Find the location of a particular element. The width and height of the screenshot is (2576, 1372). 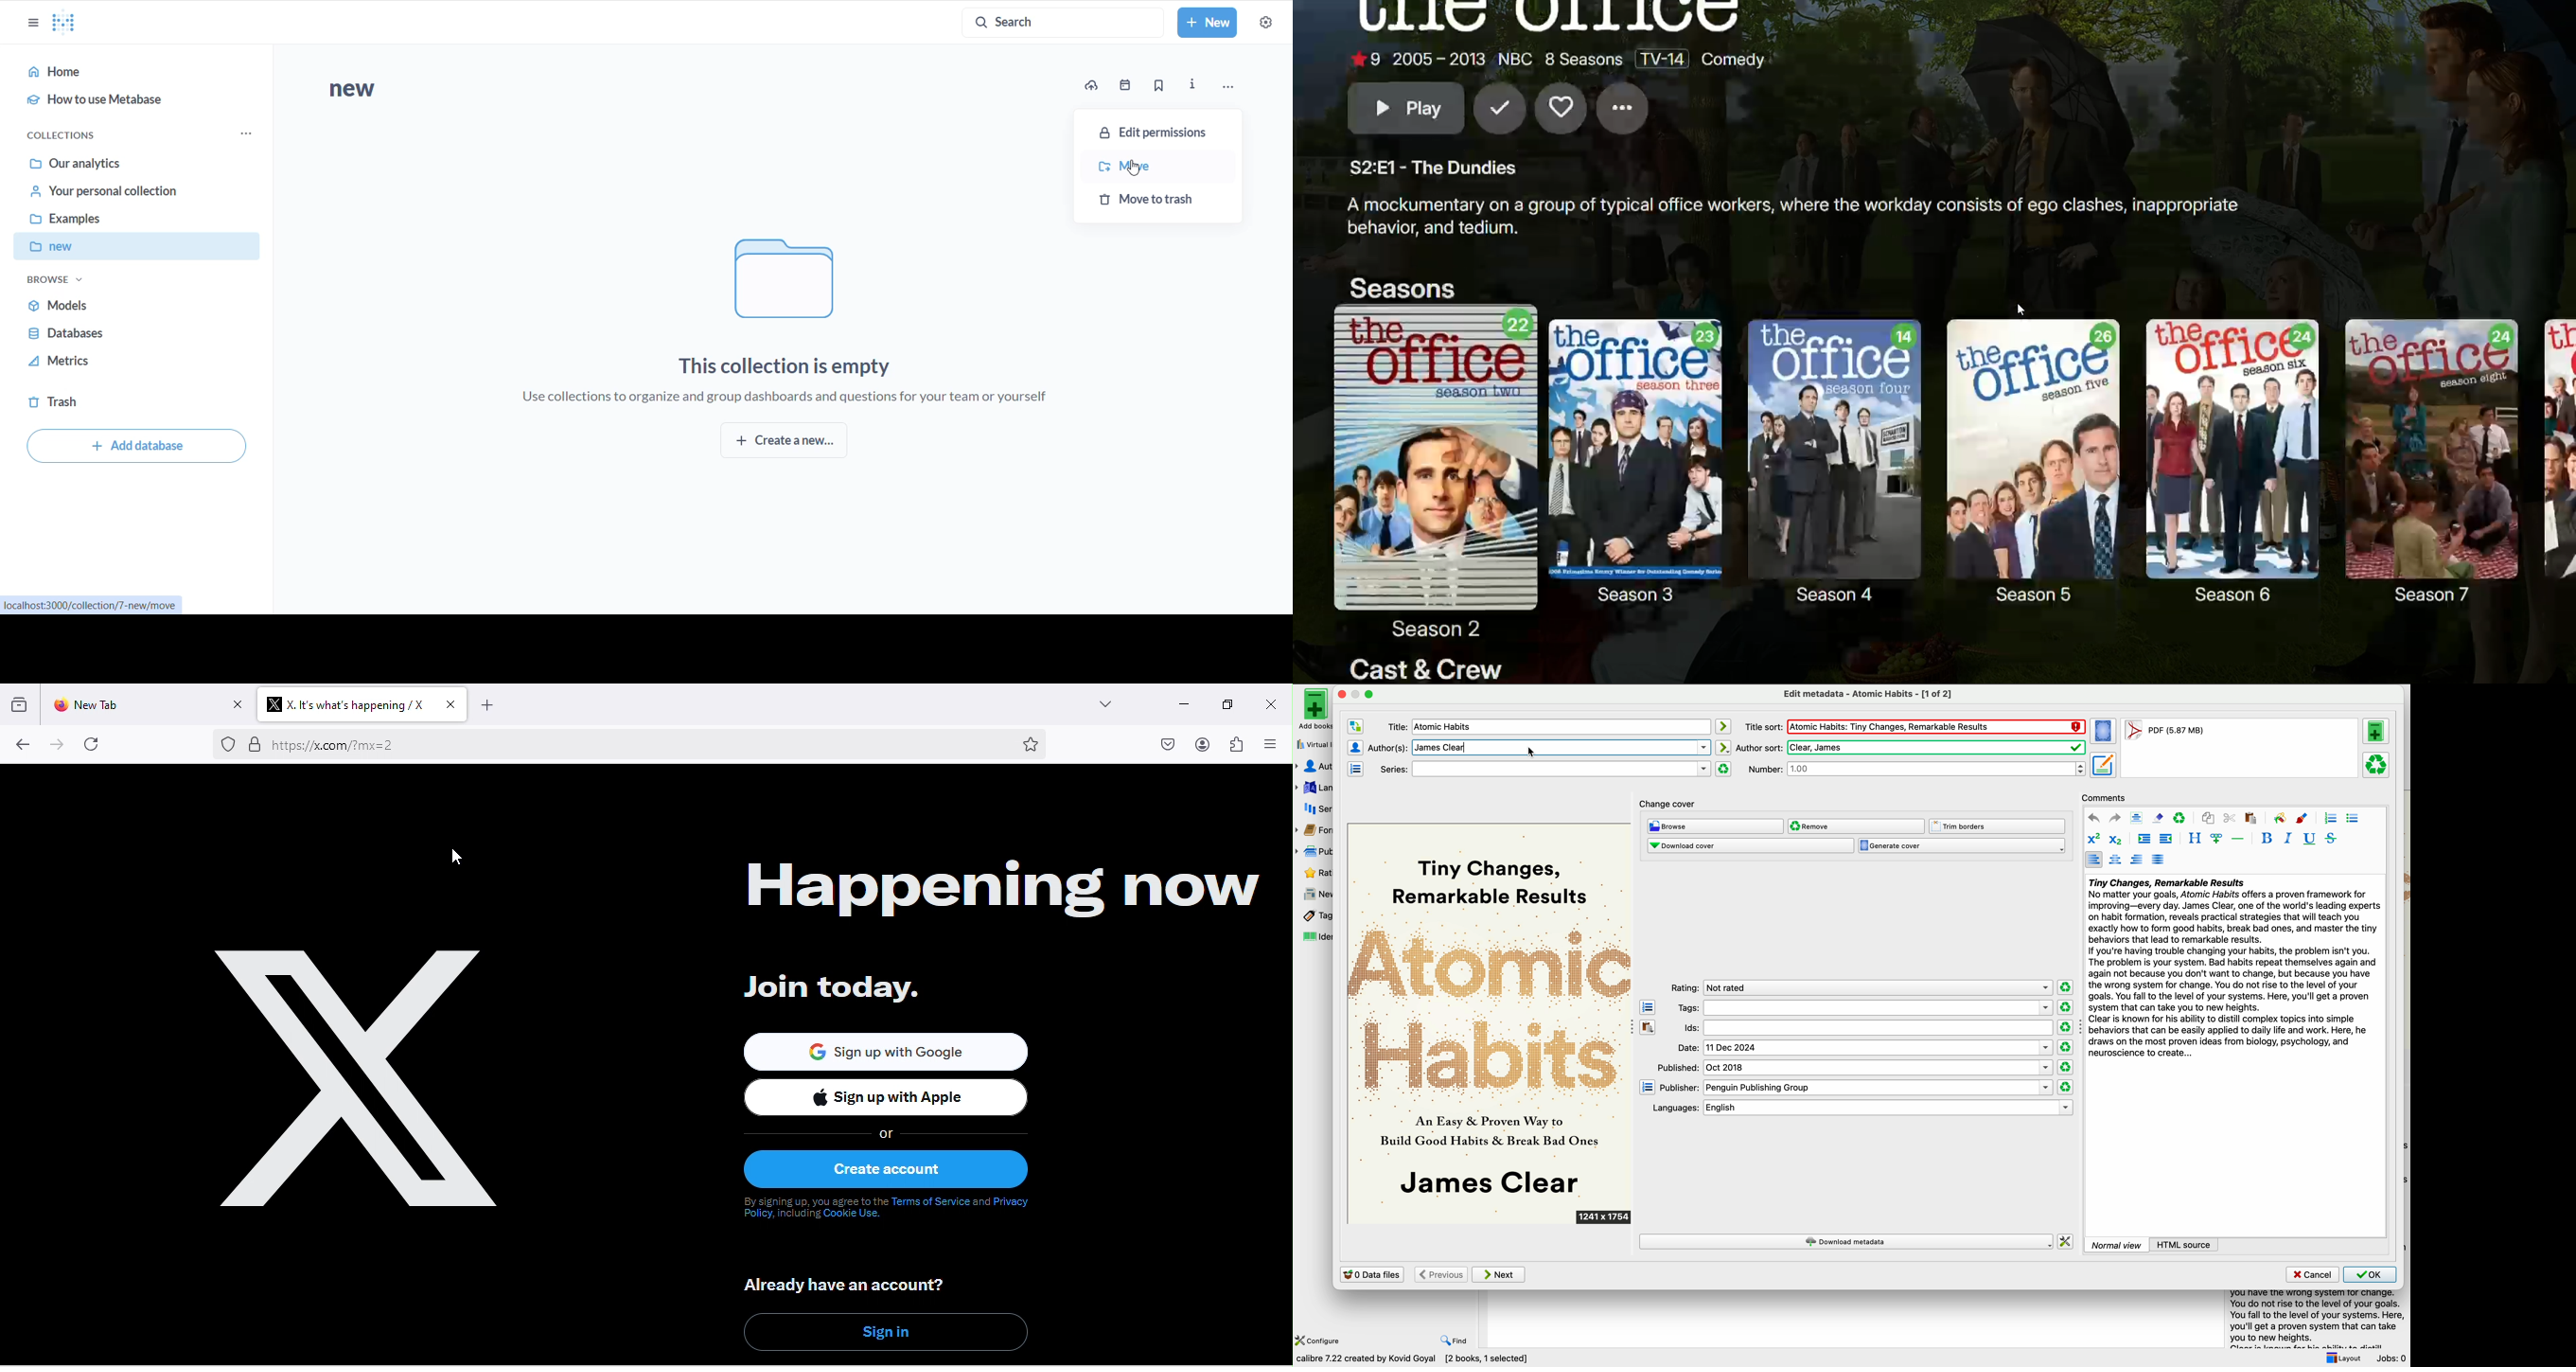

delete the text is located at coordinates (1440, 746).